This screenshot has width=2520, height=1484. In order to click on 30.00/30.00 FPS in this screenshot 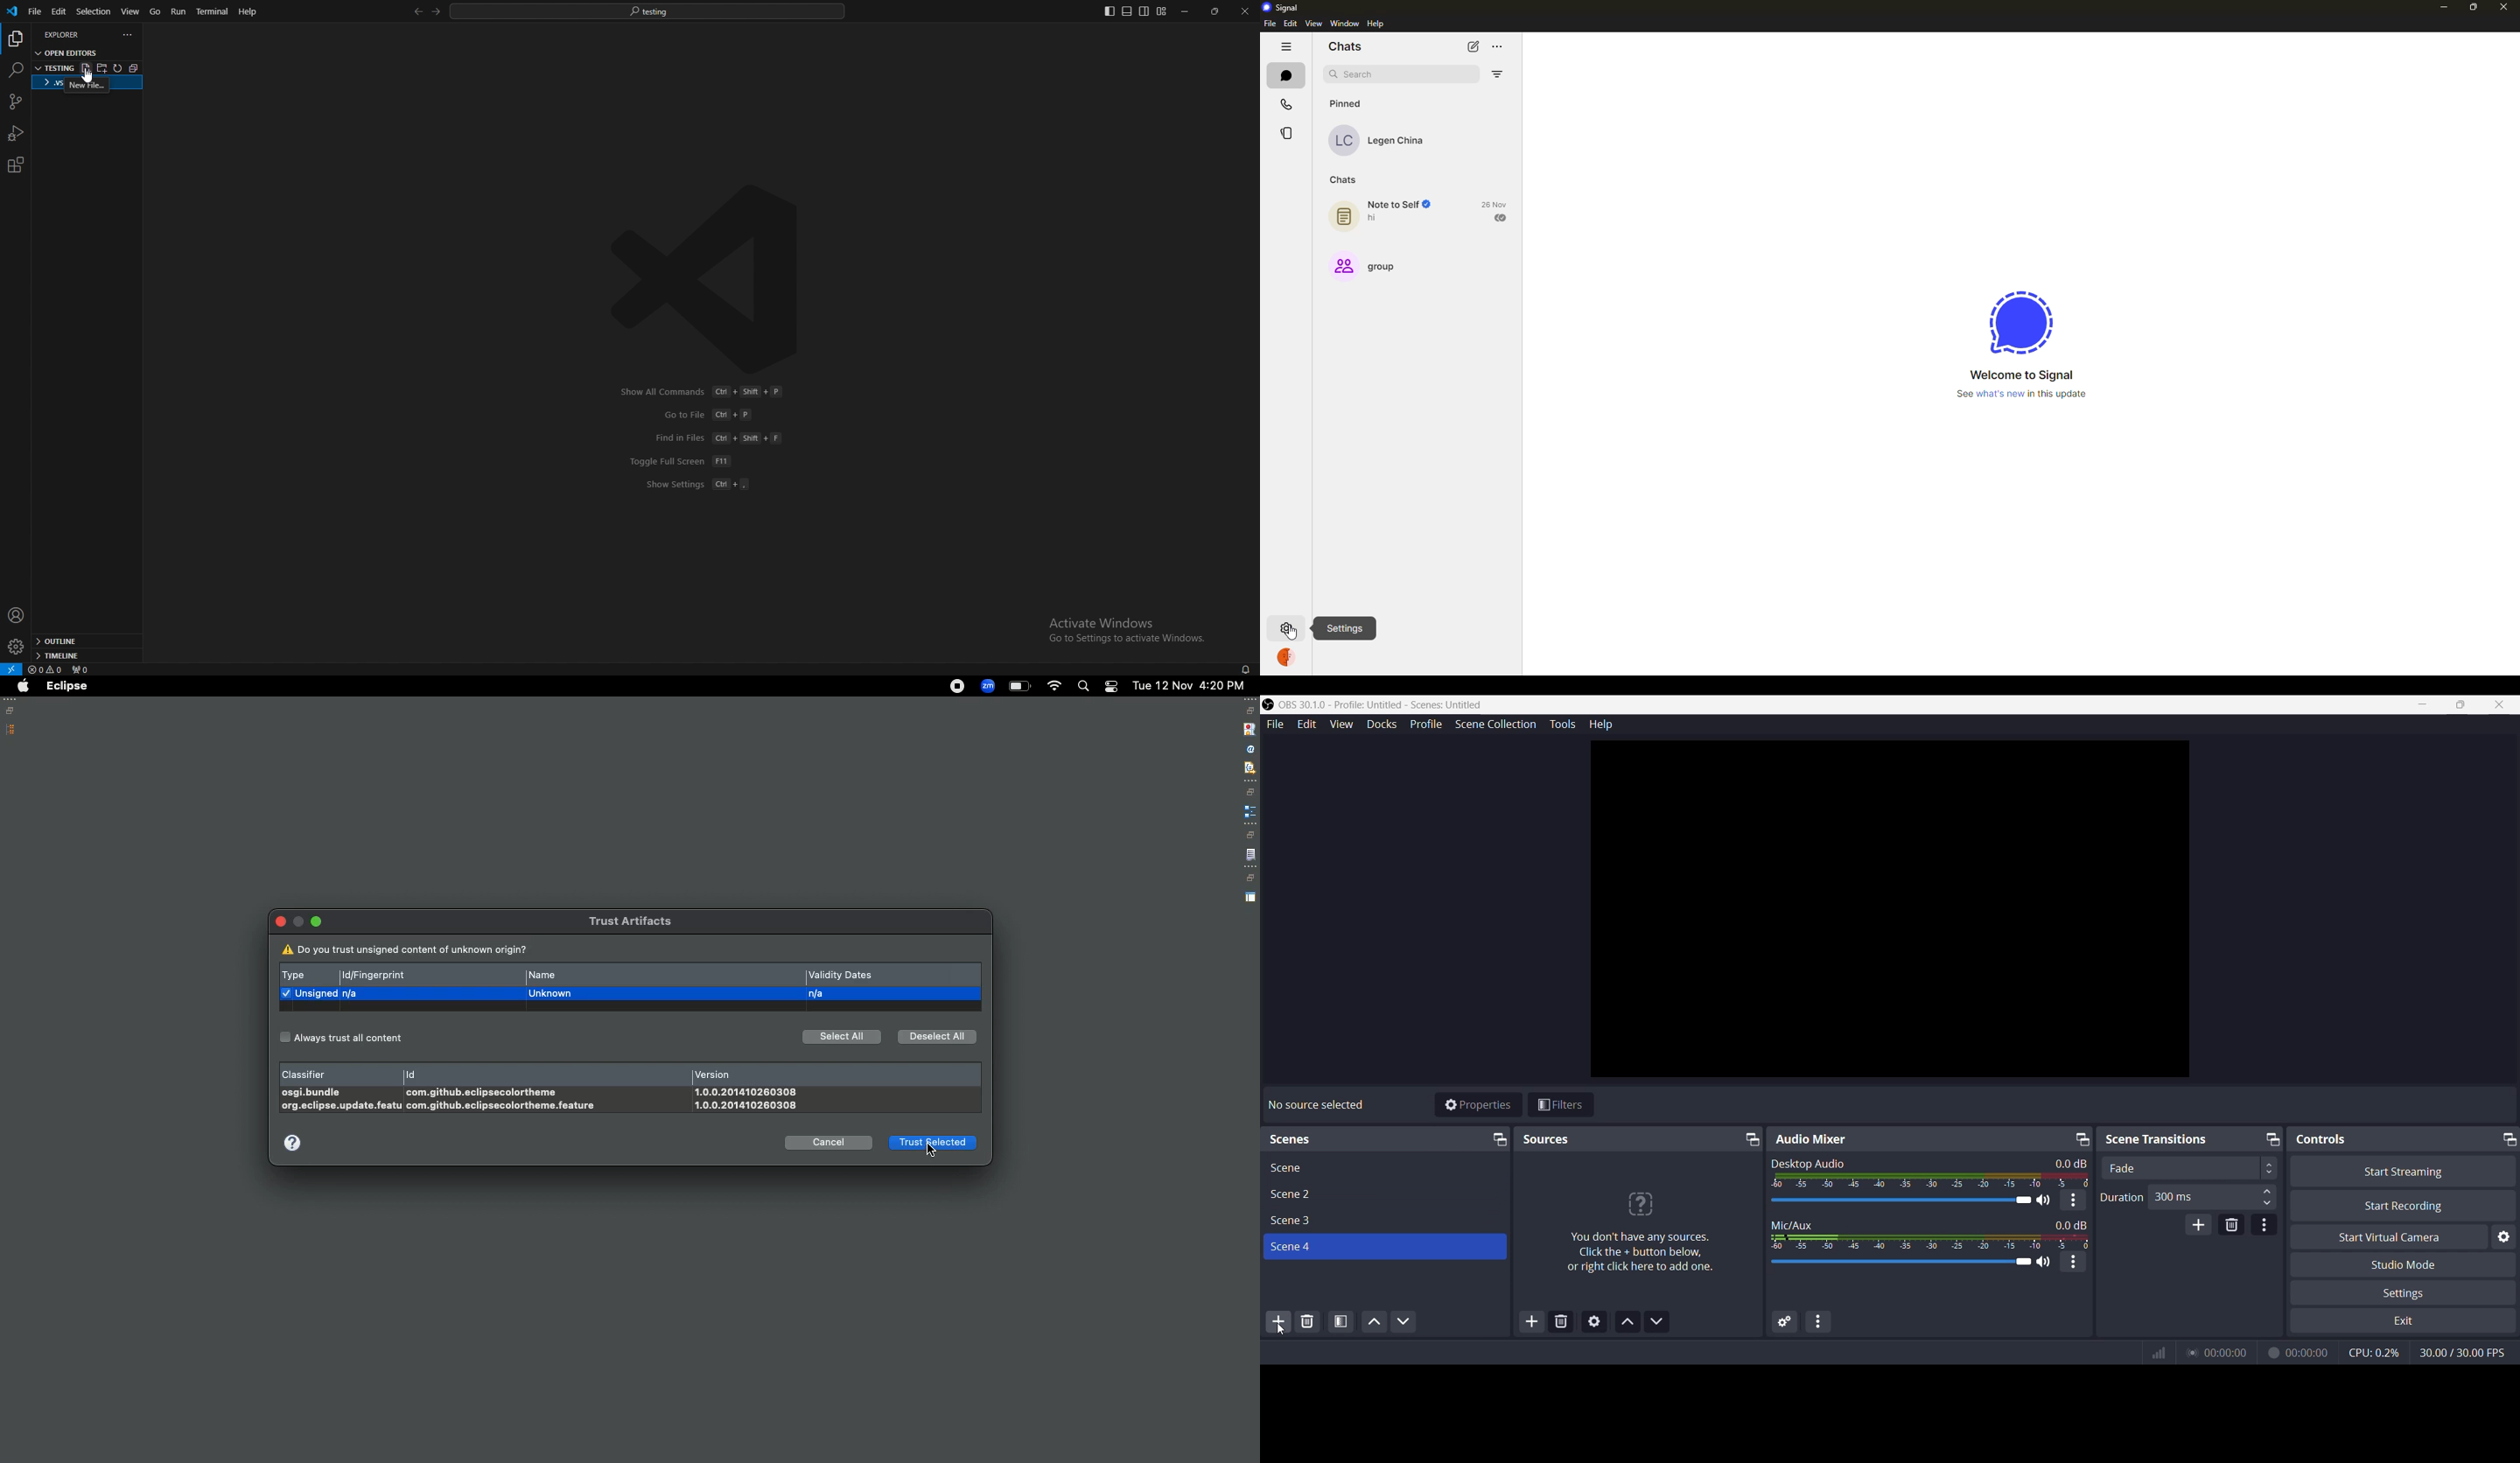, I will do `click(2468, 1354)`.